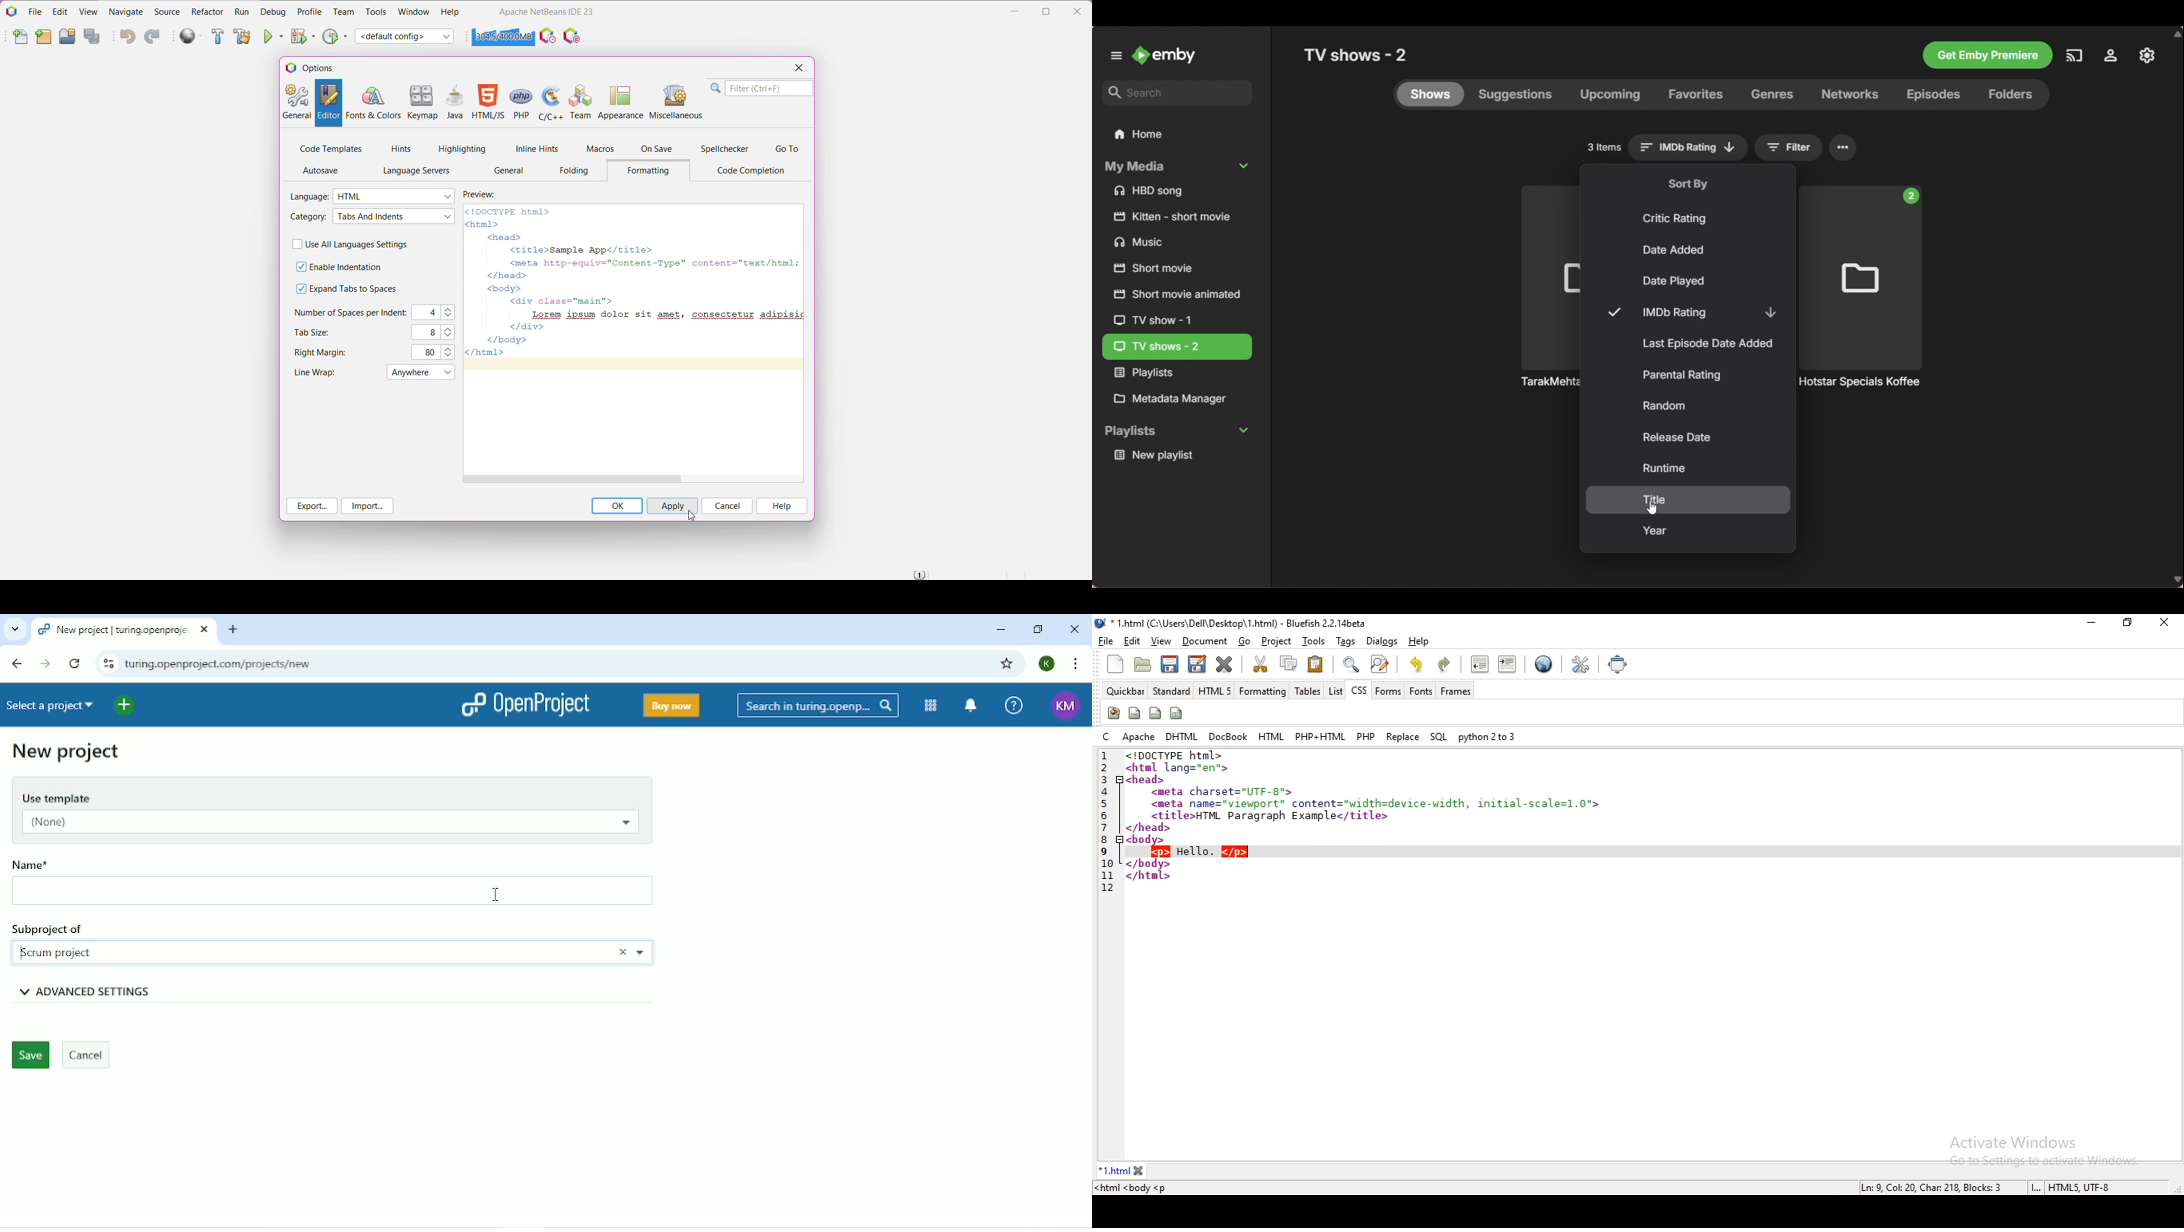  I want to click on Search in turing.openproject, so click(816, 705).